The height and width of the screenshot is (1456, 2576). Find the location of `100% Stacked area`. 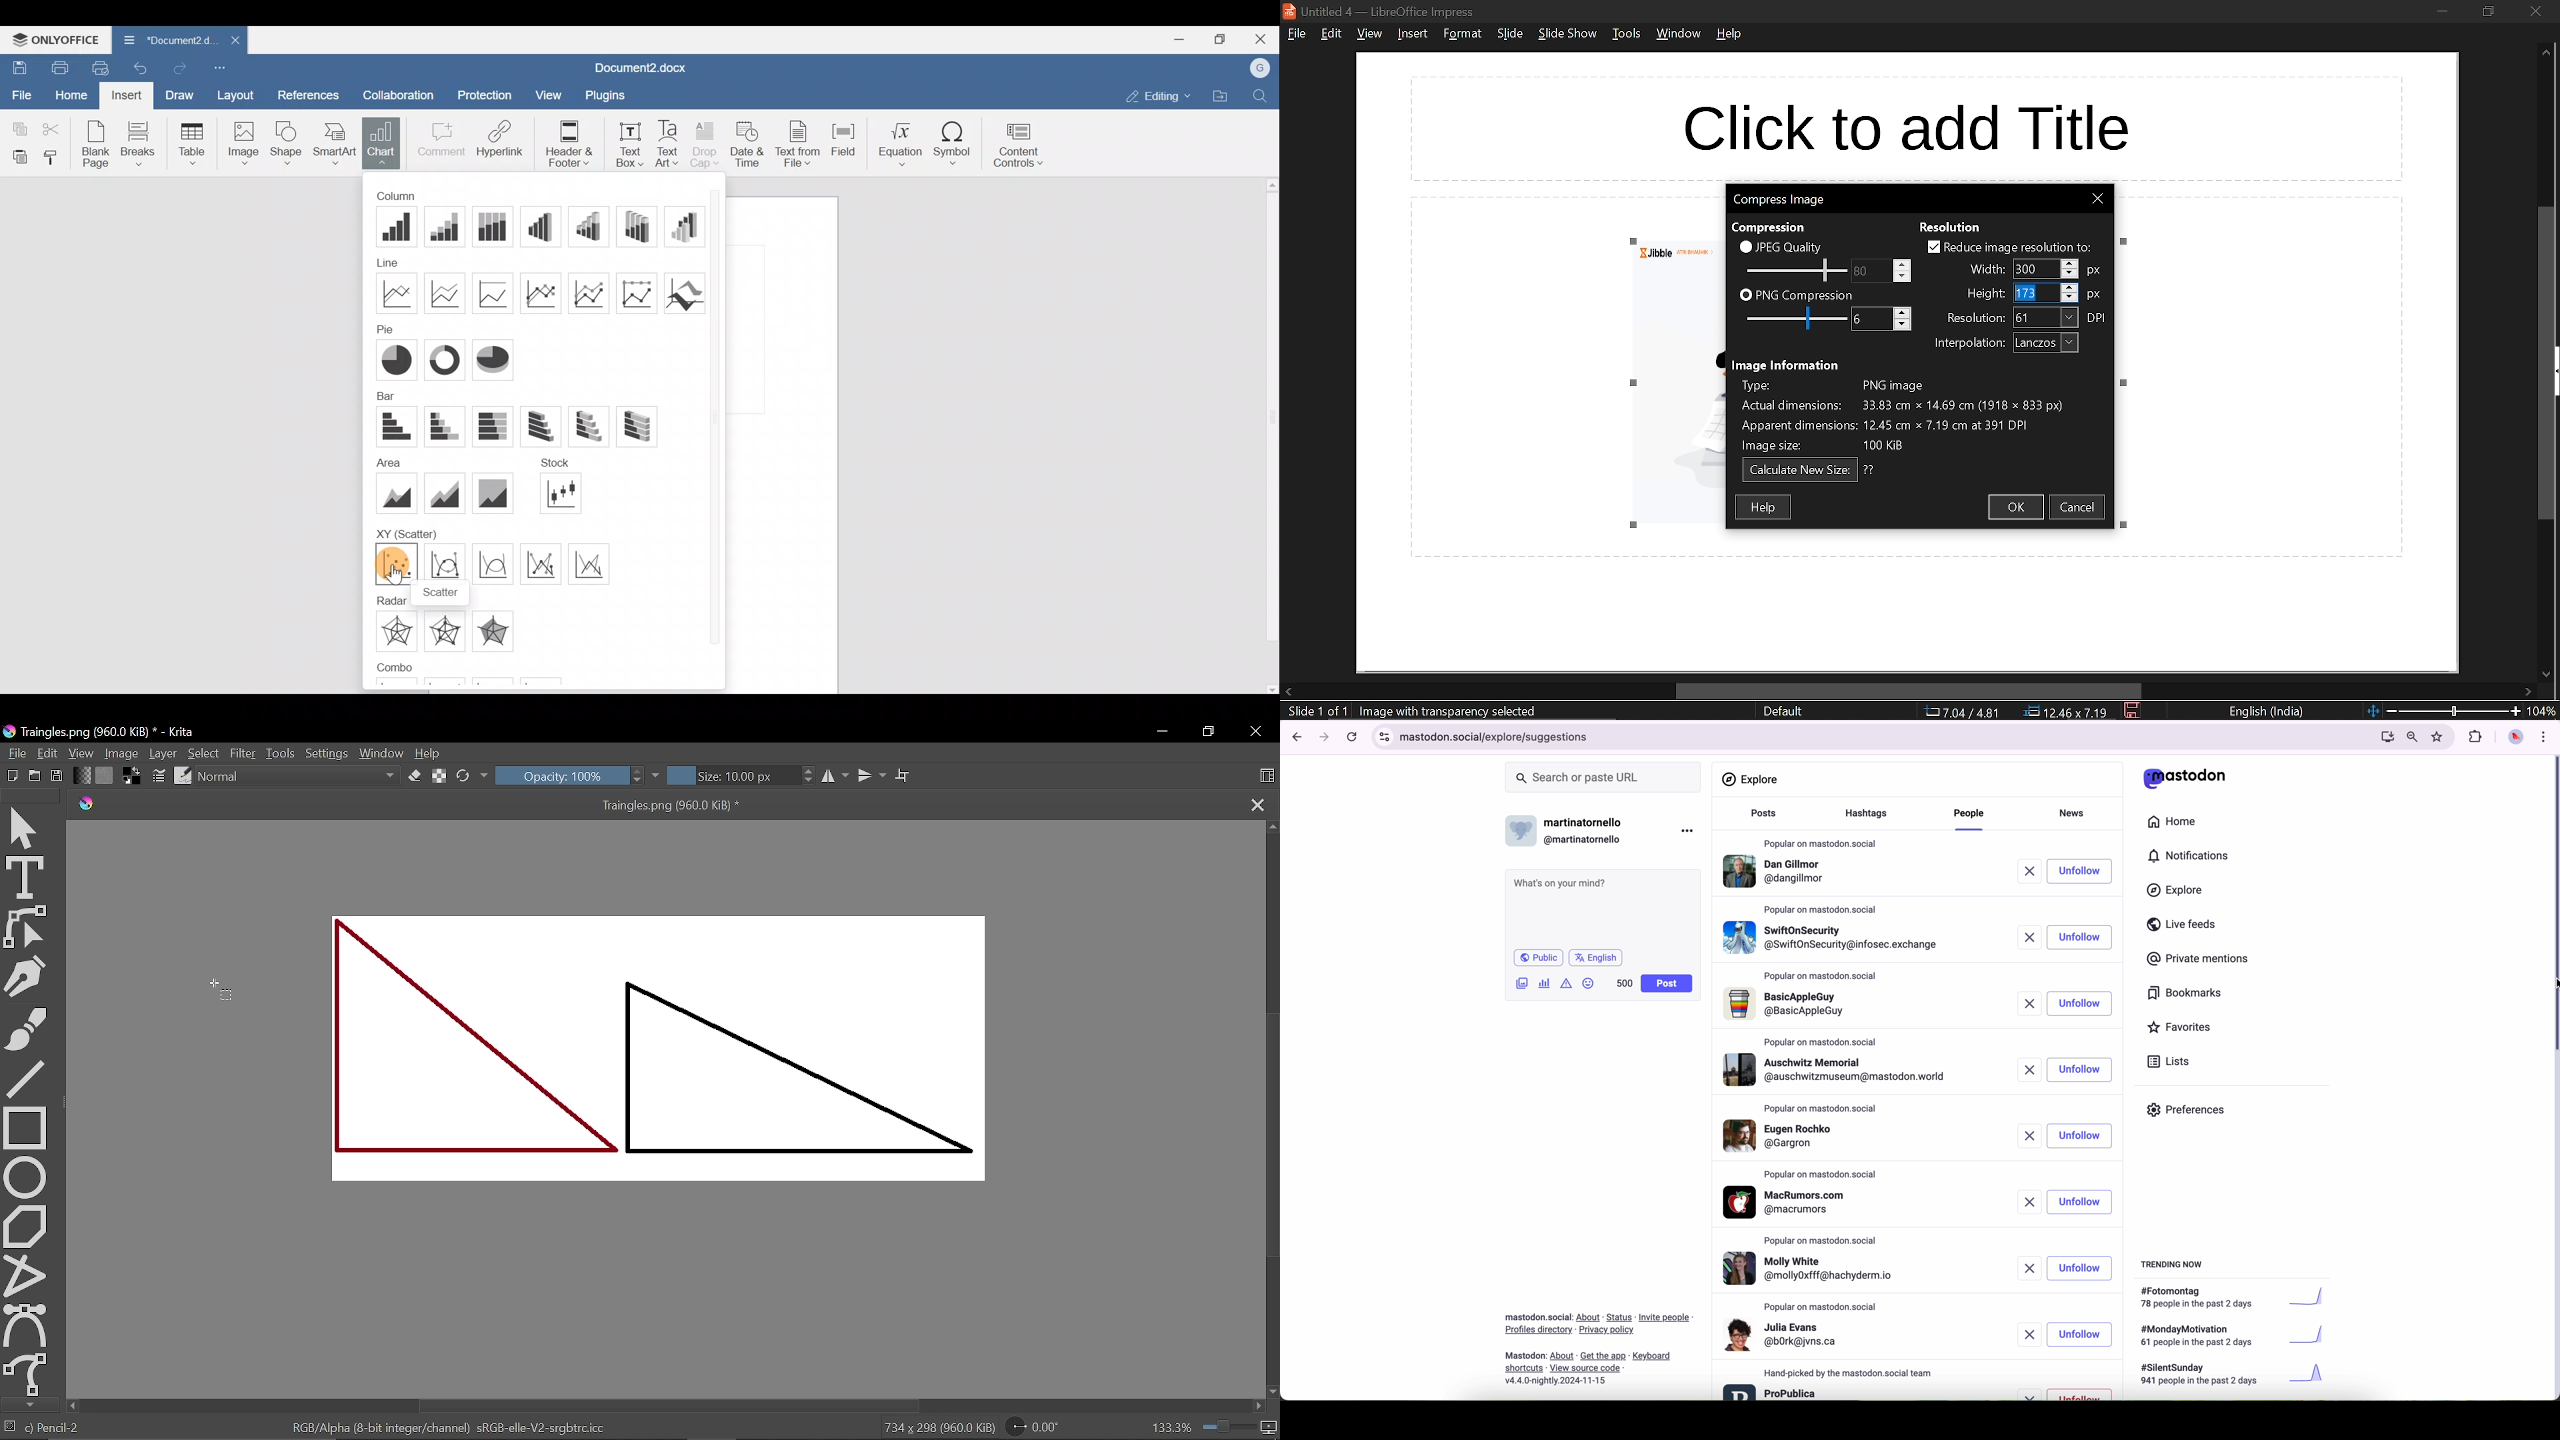

100% Stacked area is located at coordinates (491, 494).